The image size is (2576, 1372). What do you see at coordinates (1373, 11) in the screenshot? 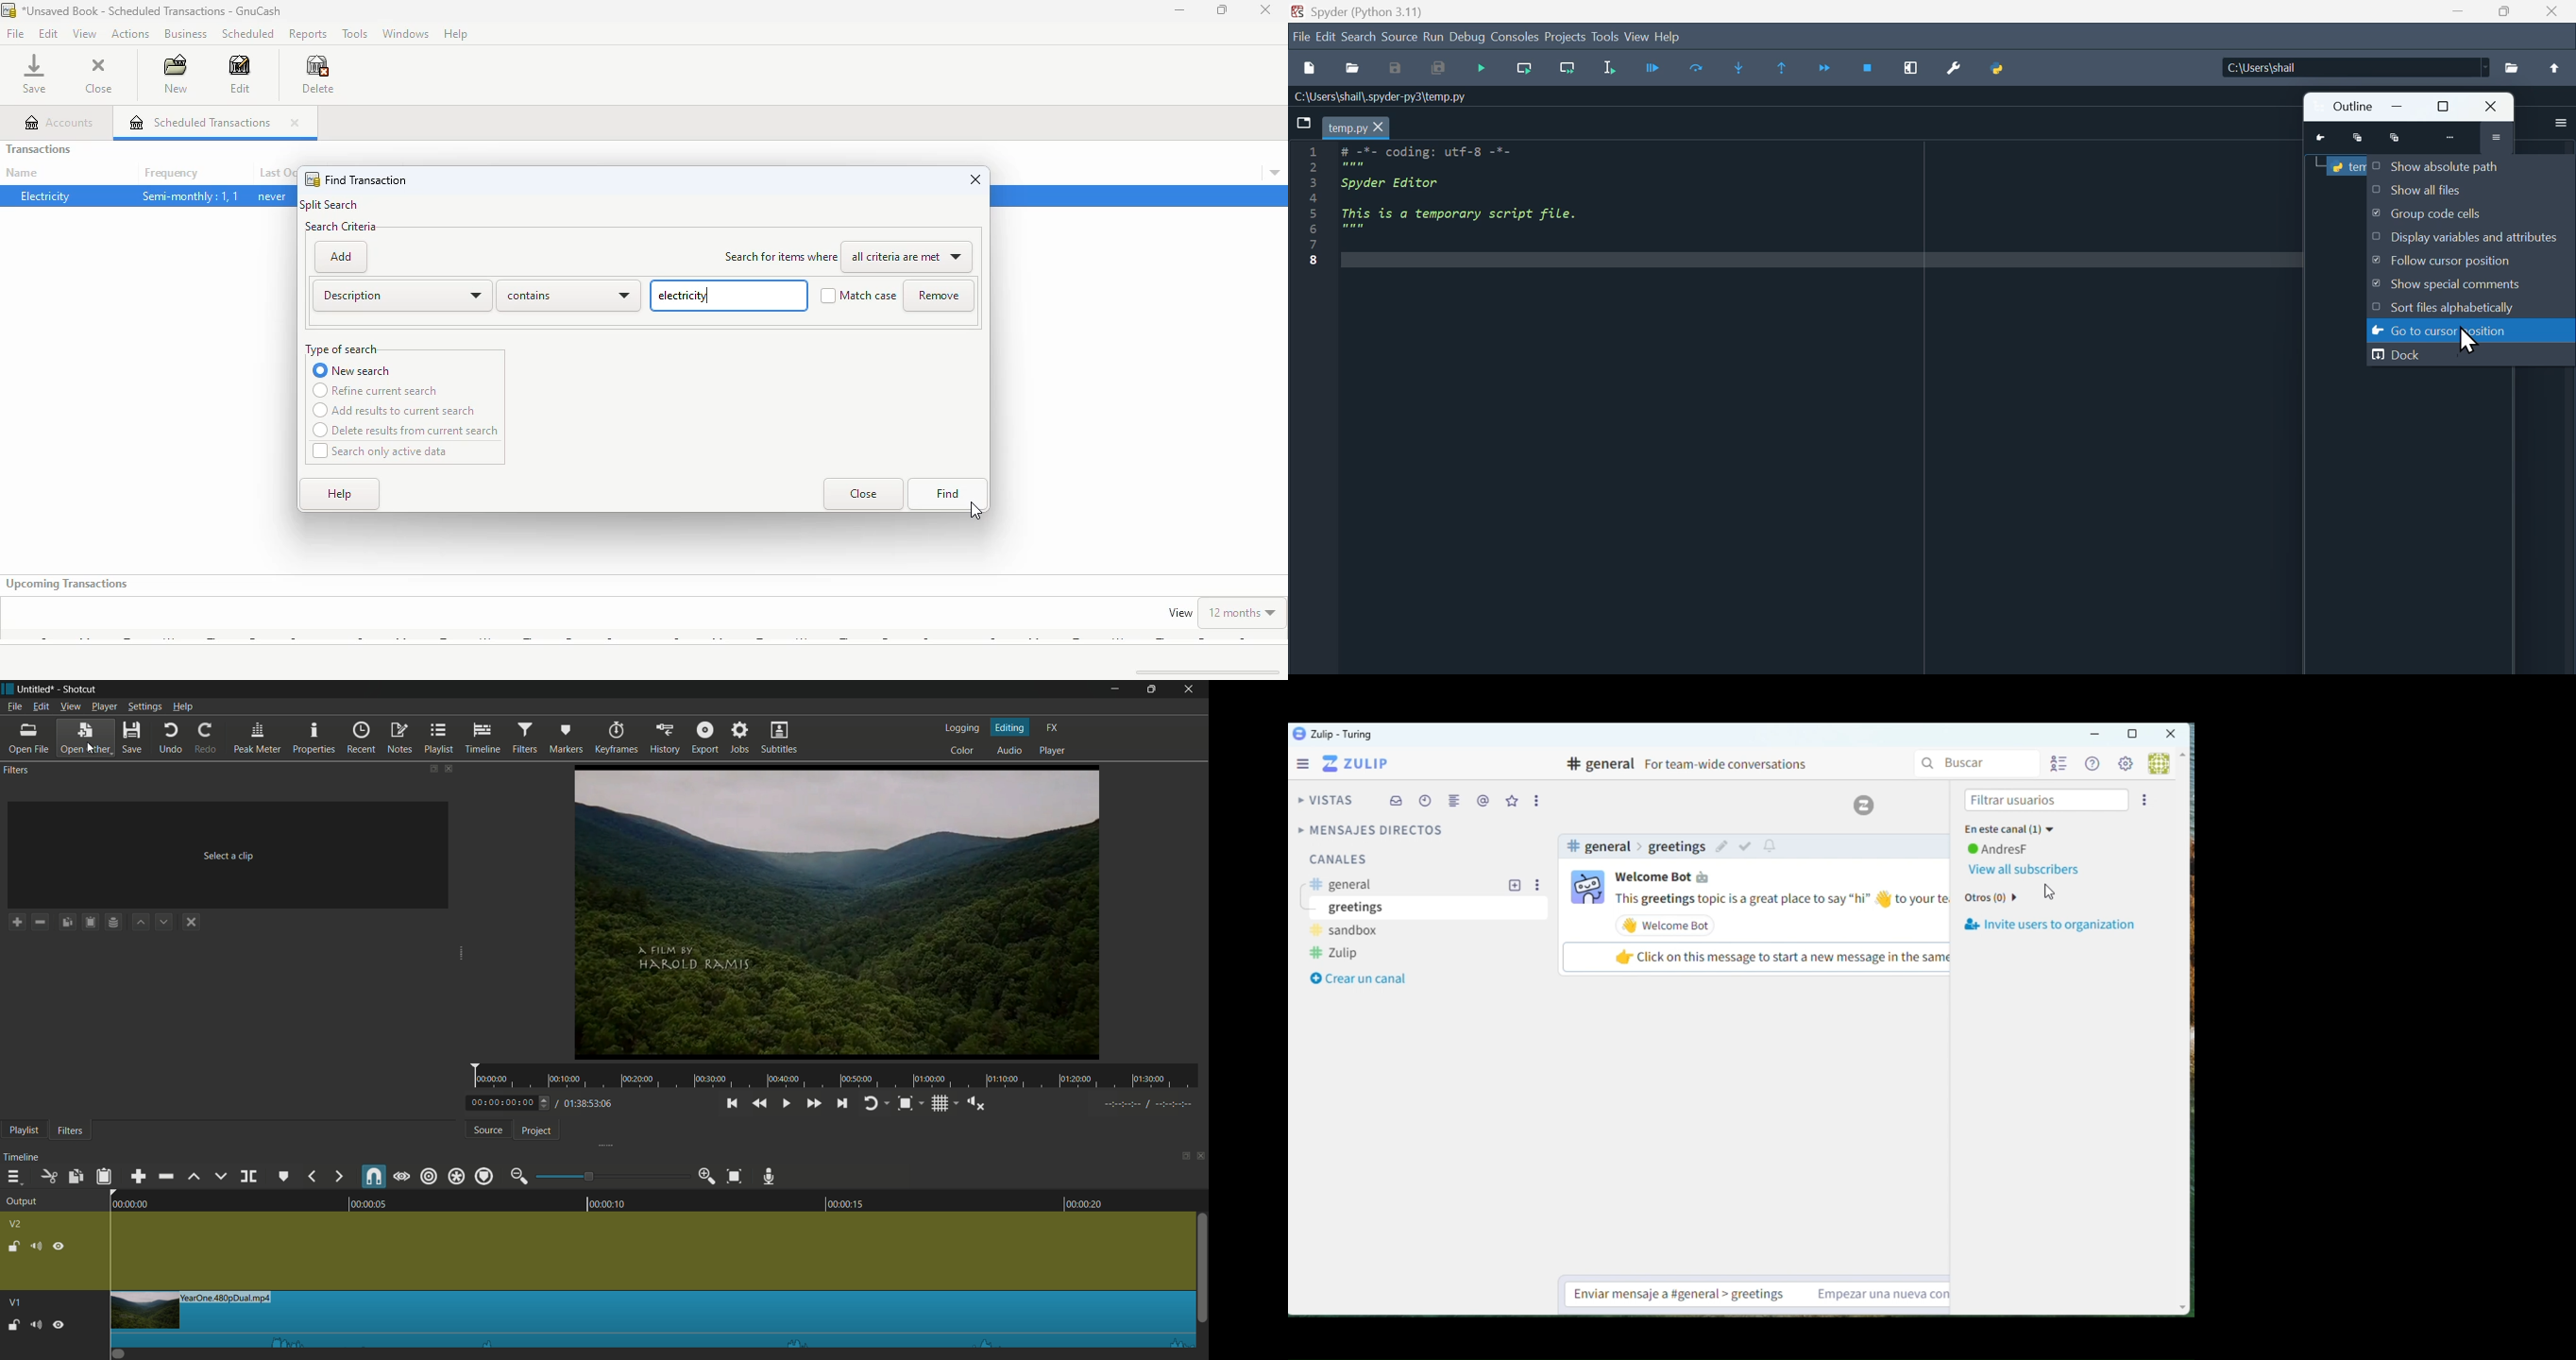
I see `Spyder (Python 3.11)` at bounding box center [1373, 11].